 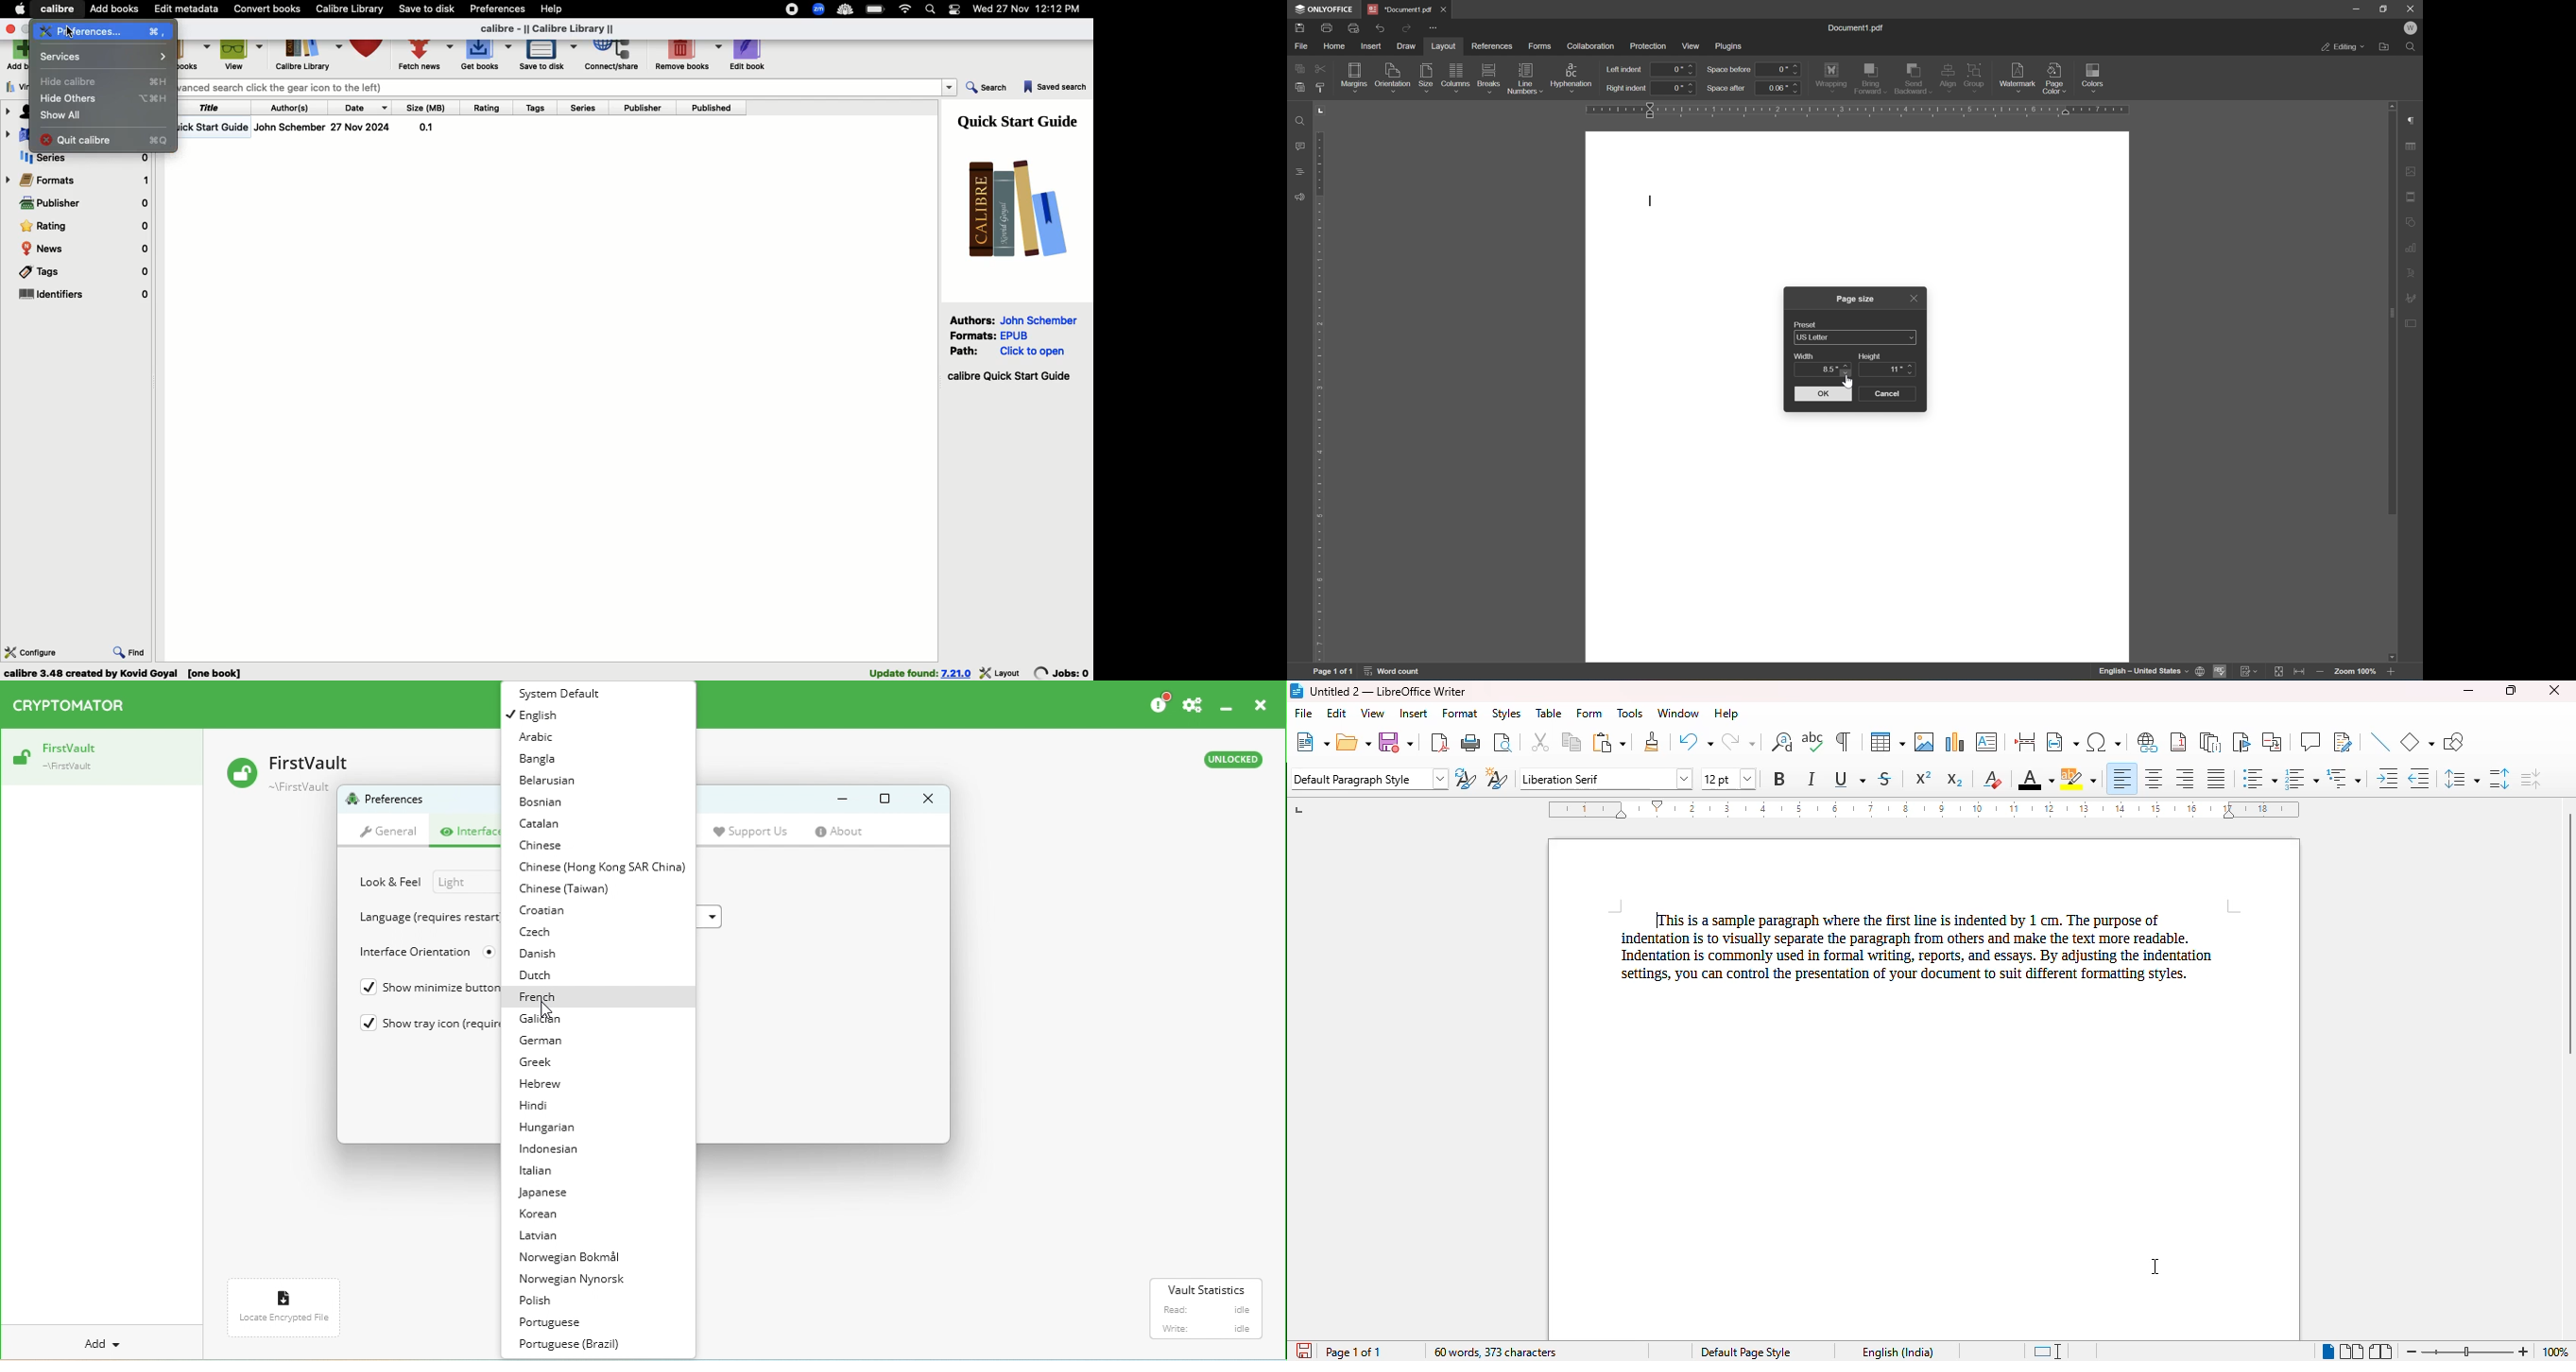 What do you see at coordinates (545, 975) in the screenshot?
I see `Dutch` at bounding box center [545, 975].